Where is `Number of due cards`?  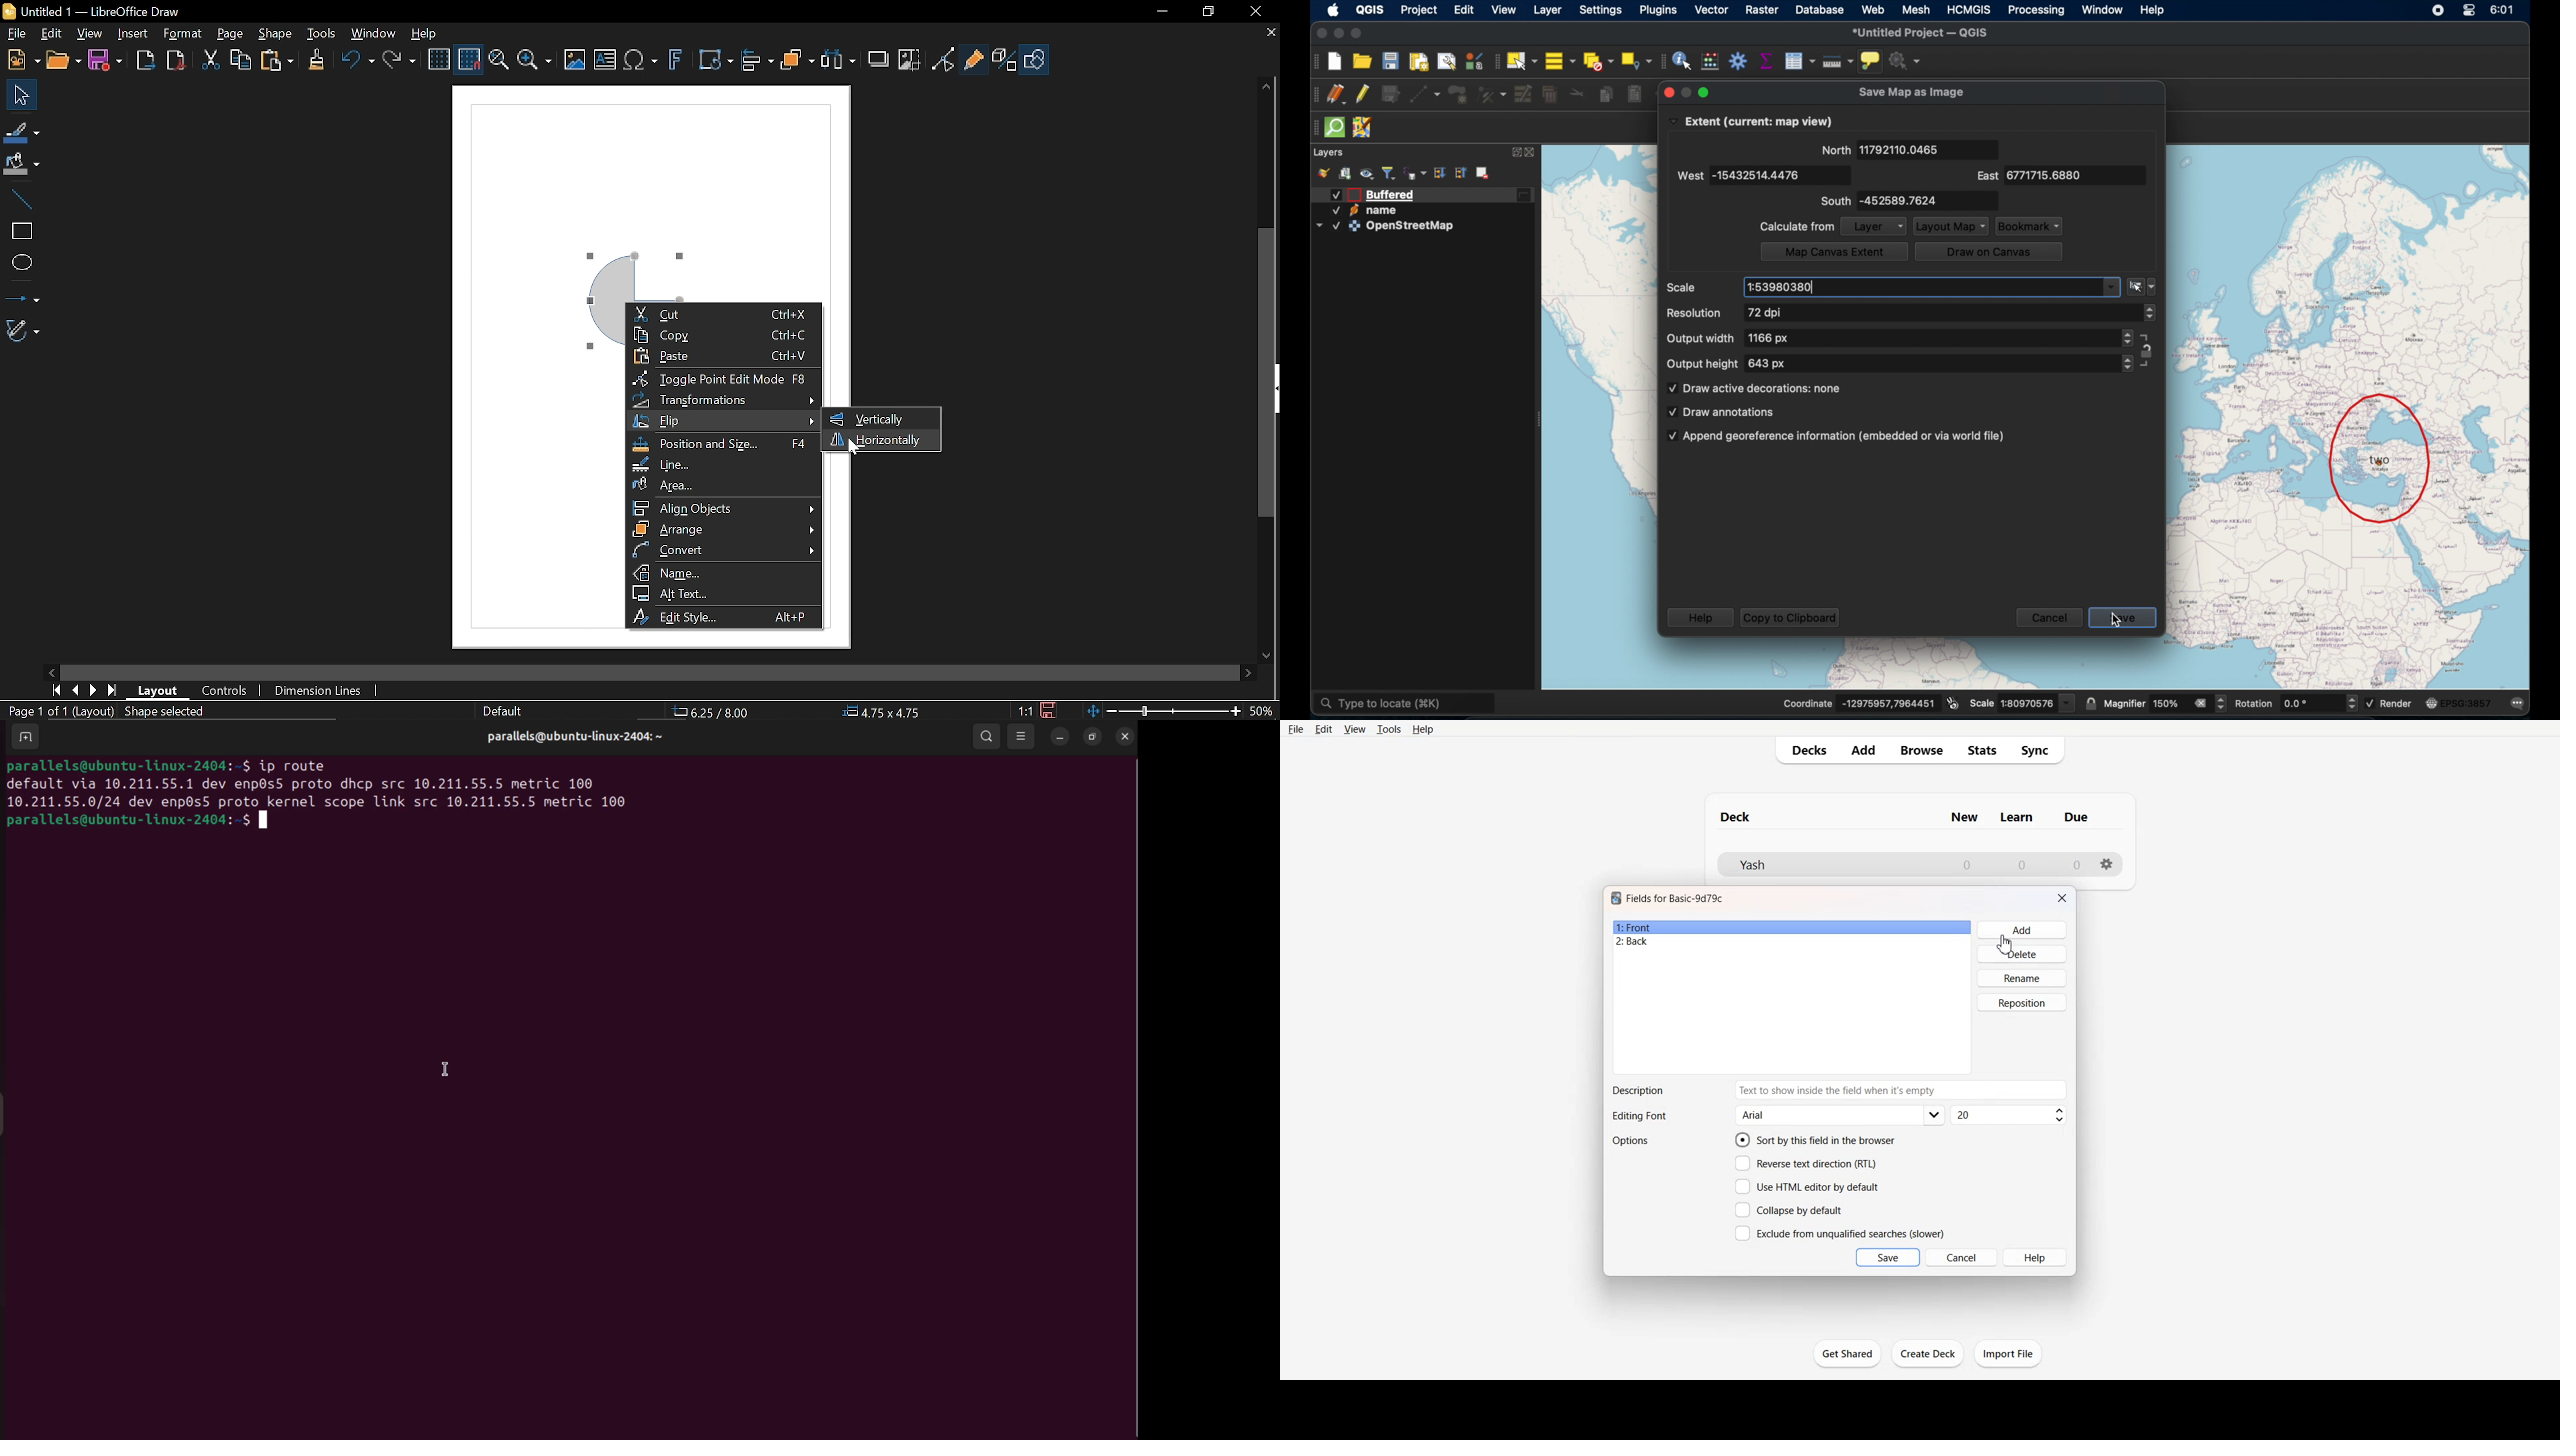 Number of due cards is located at coordinates (2077, 865).